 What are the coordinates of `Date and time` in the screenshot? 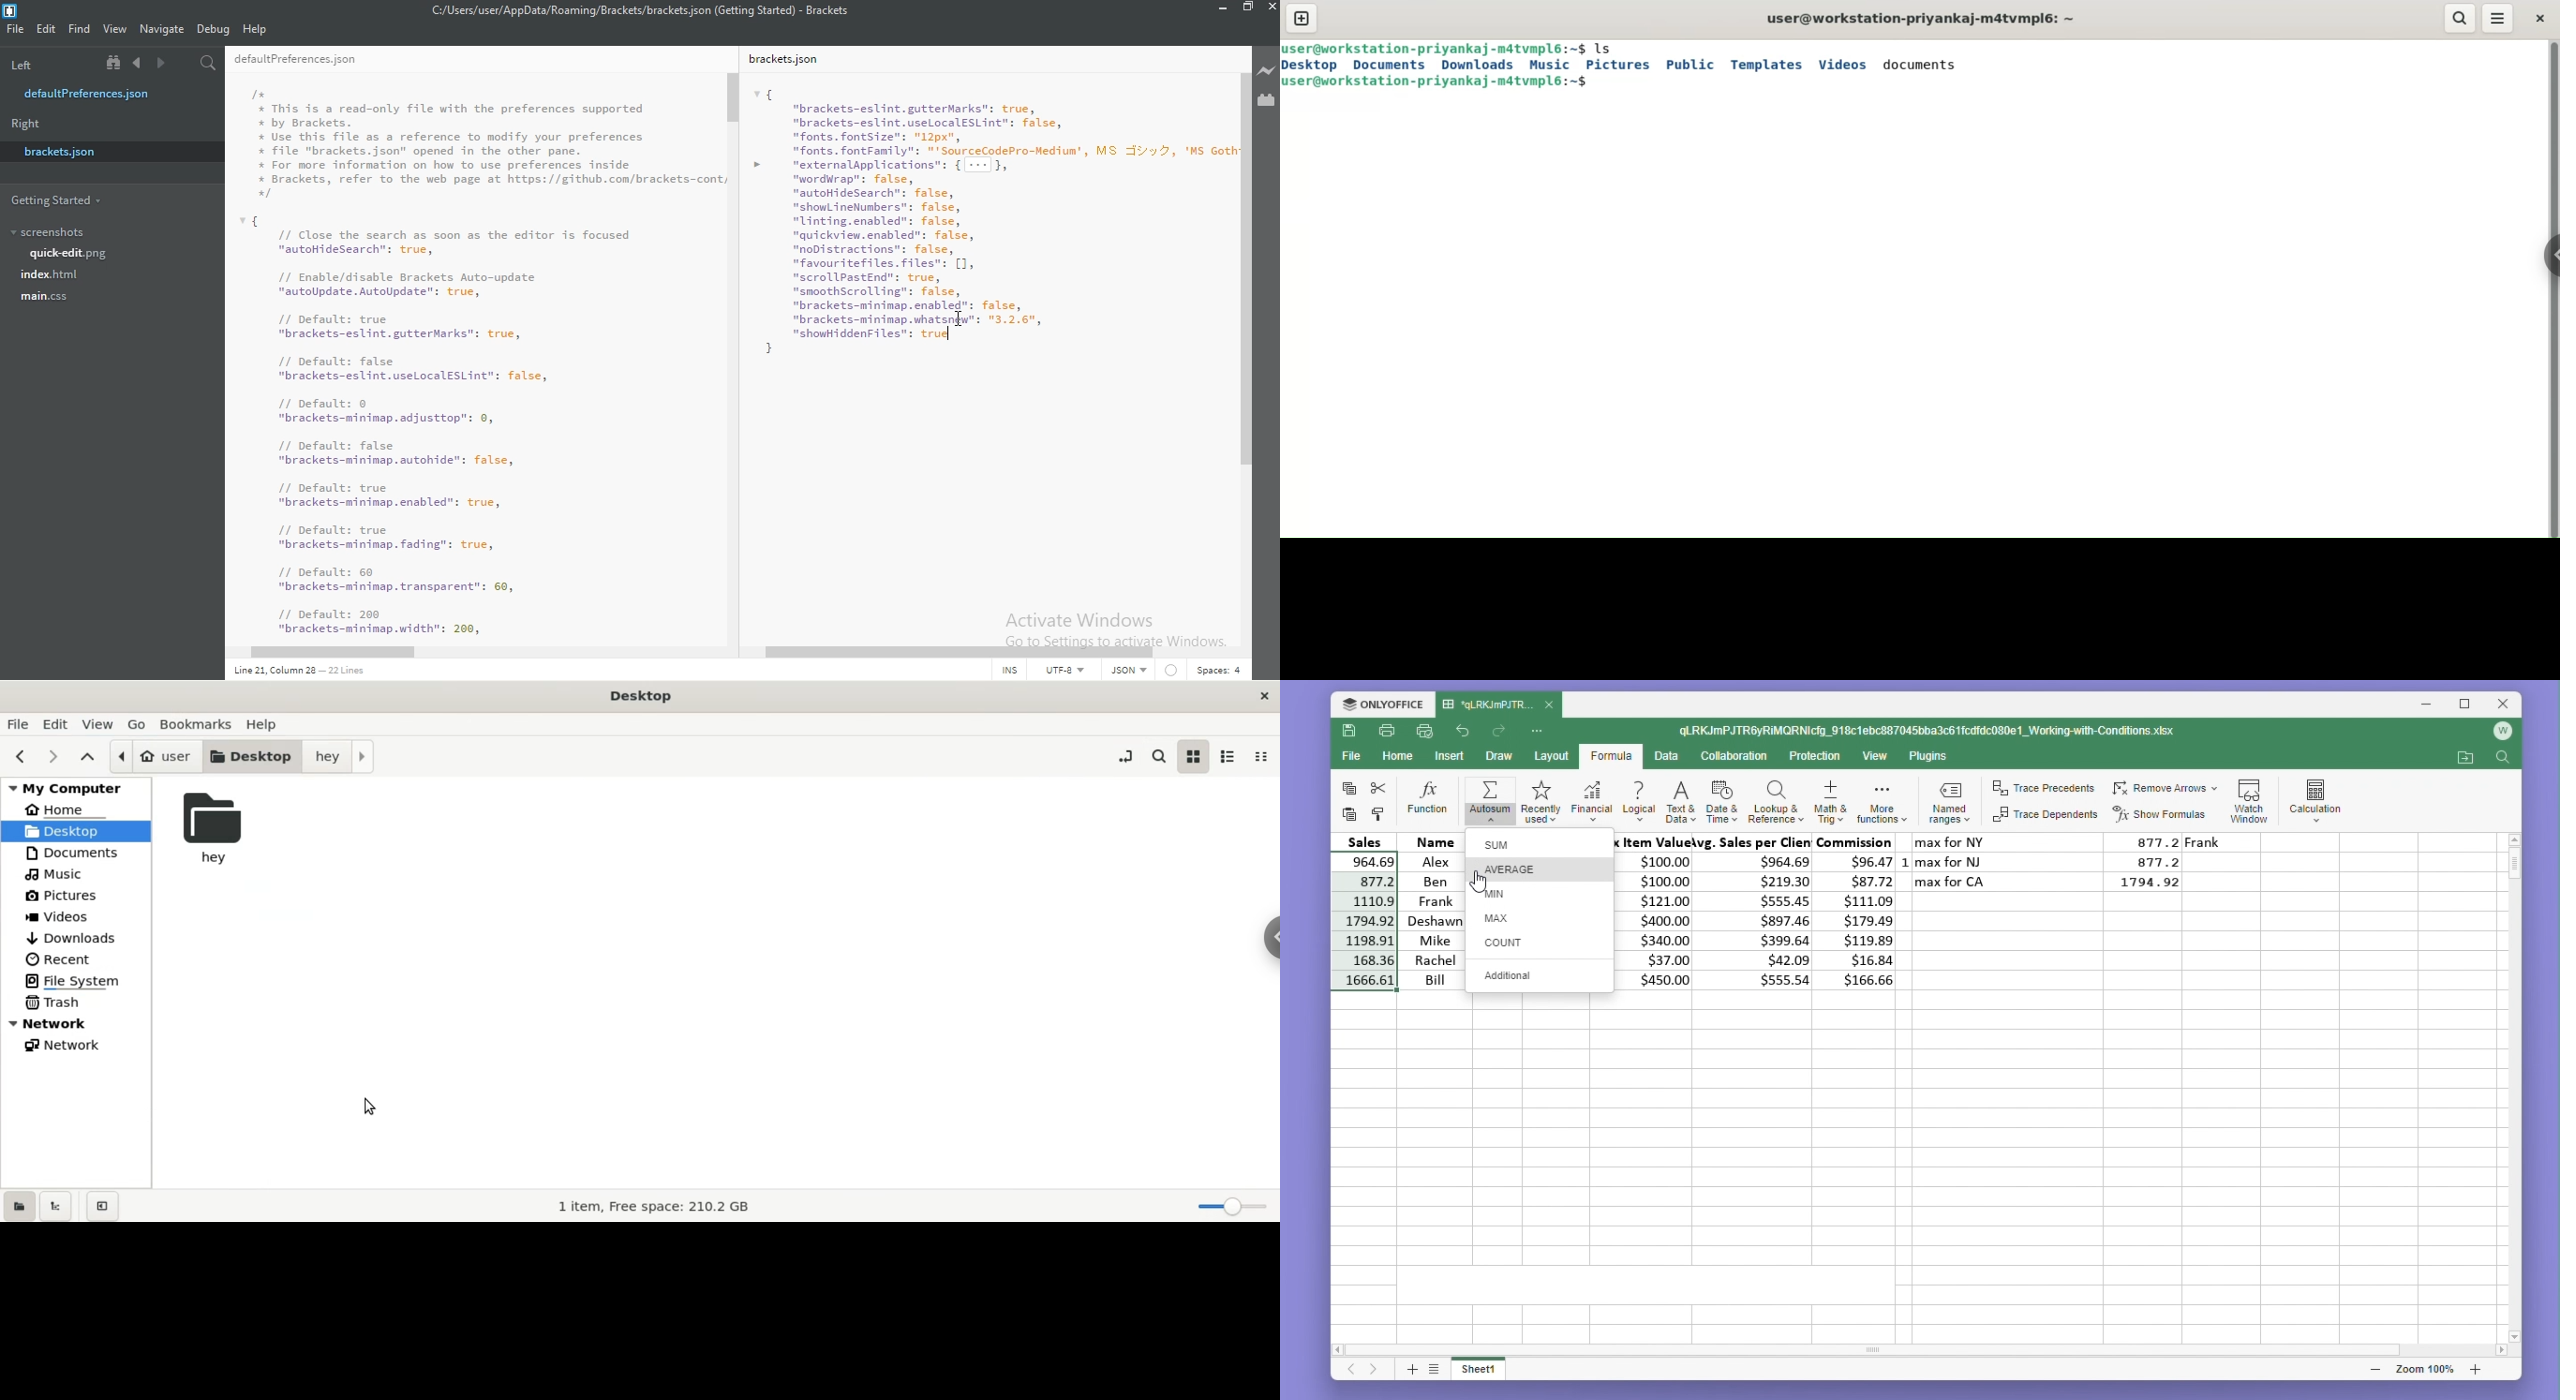 It's located at (1721, 799).